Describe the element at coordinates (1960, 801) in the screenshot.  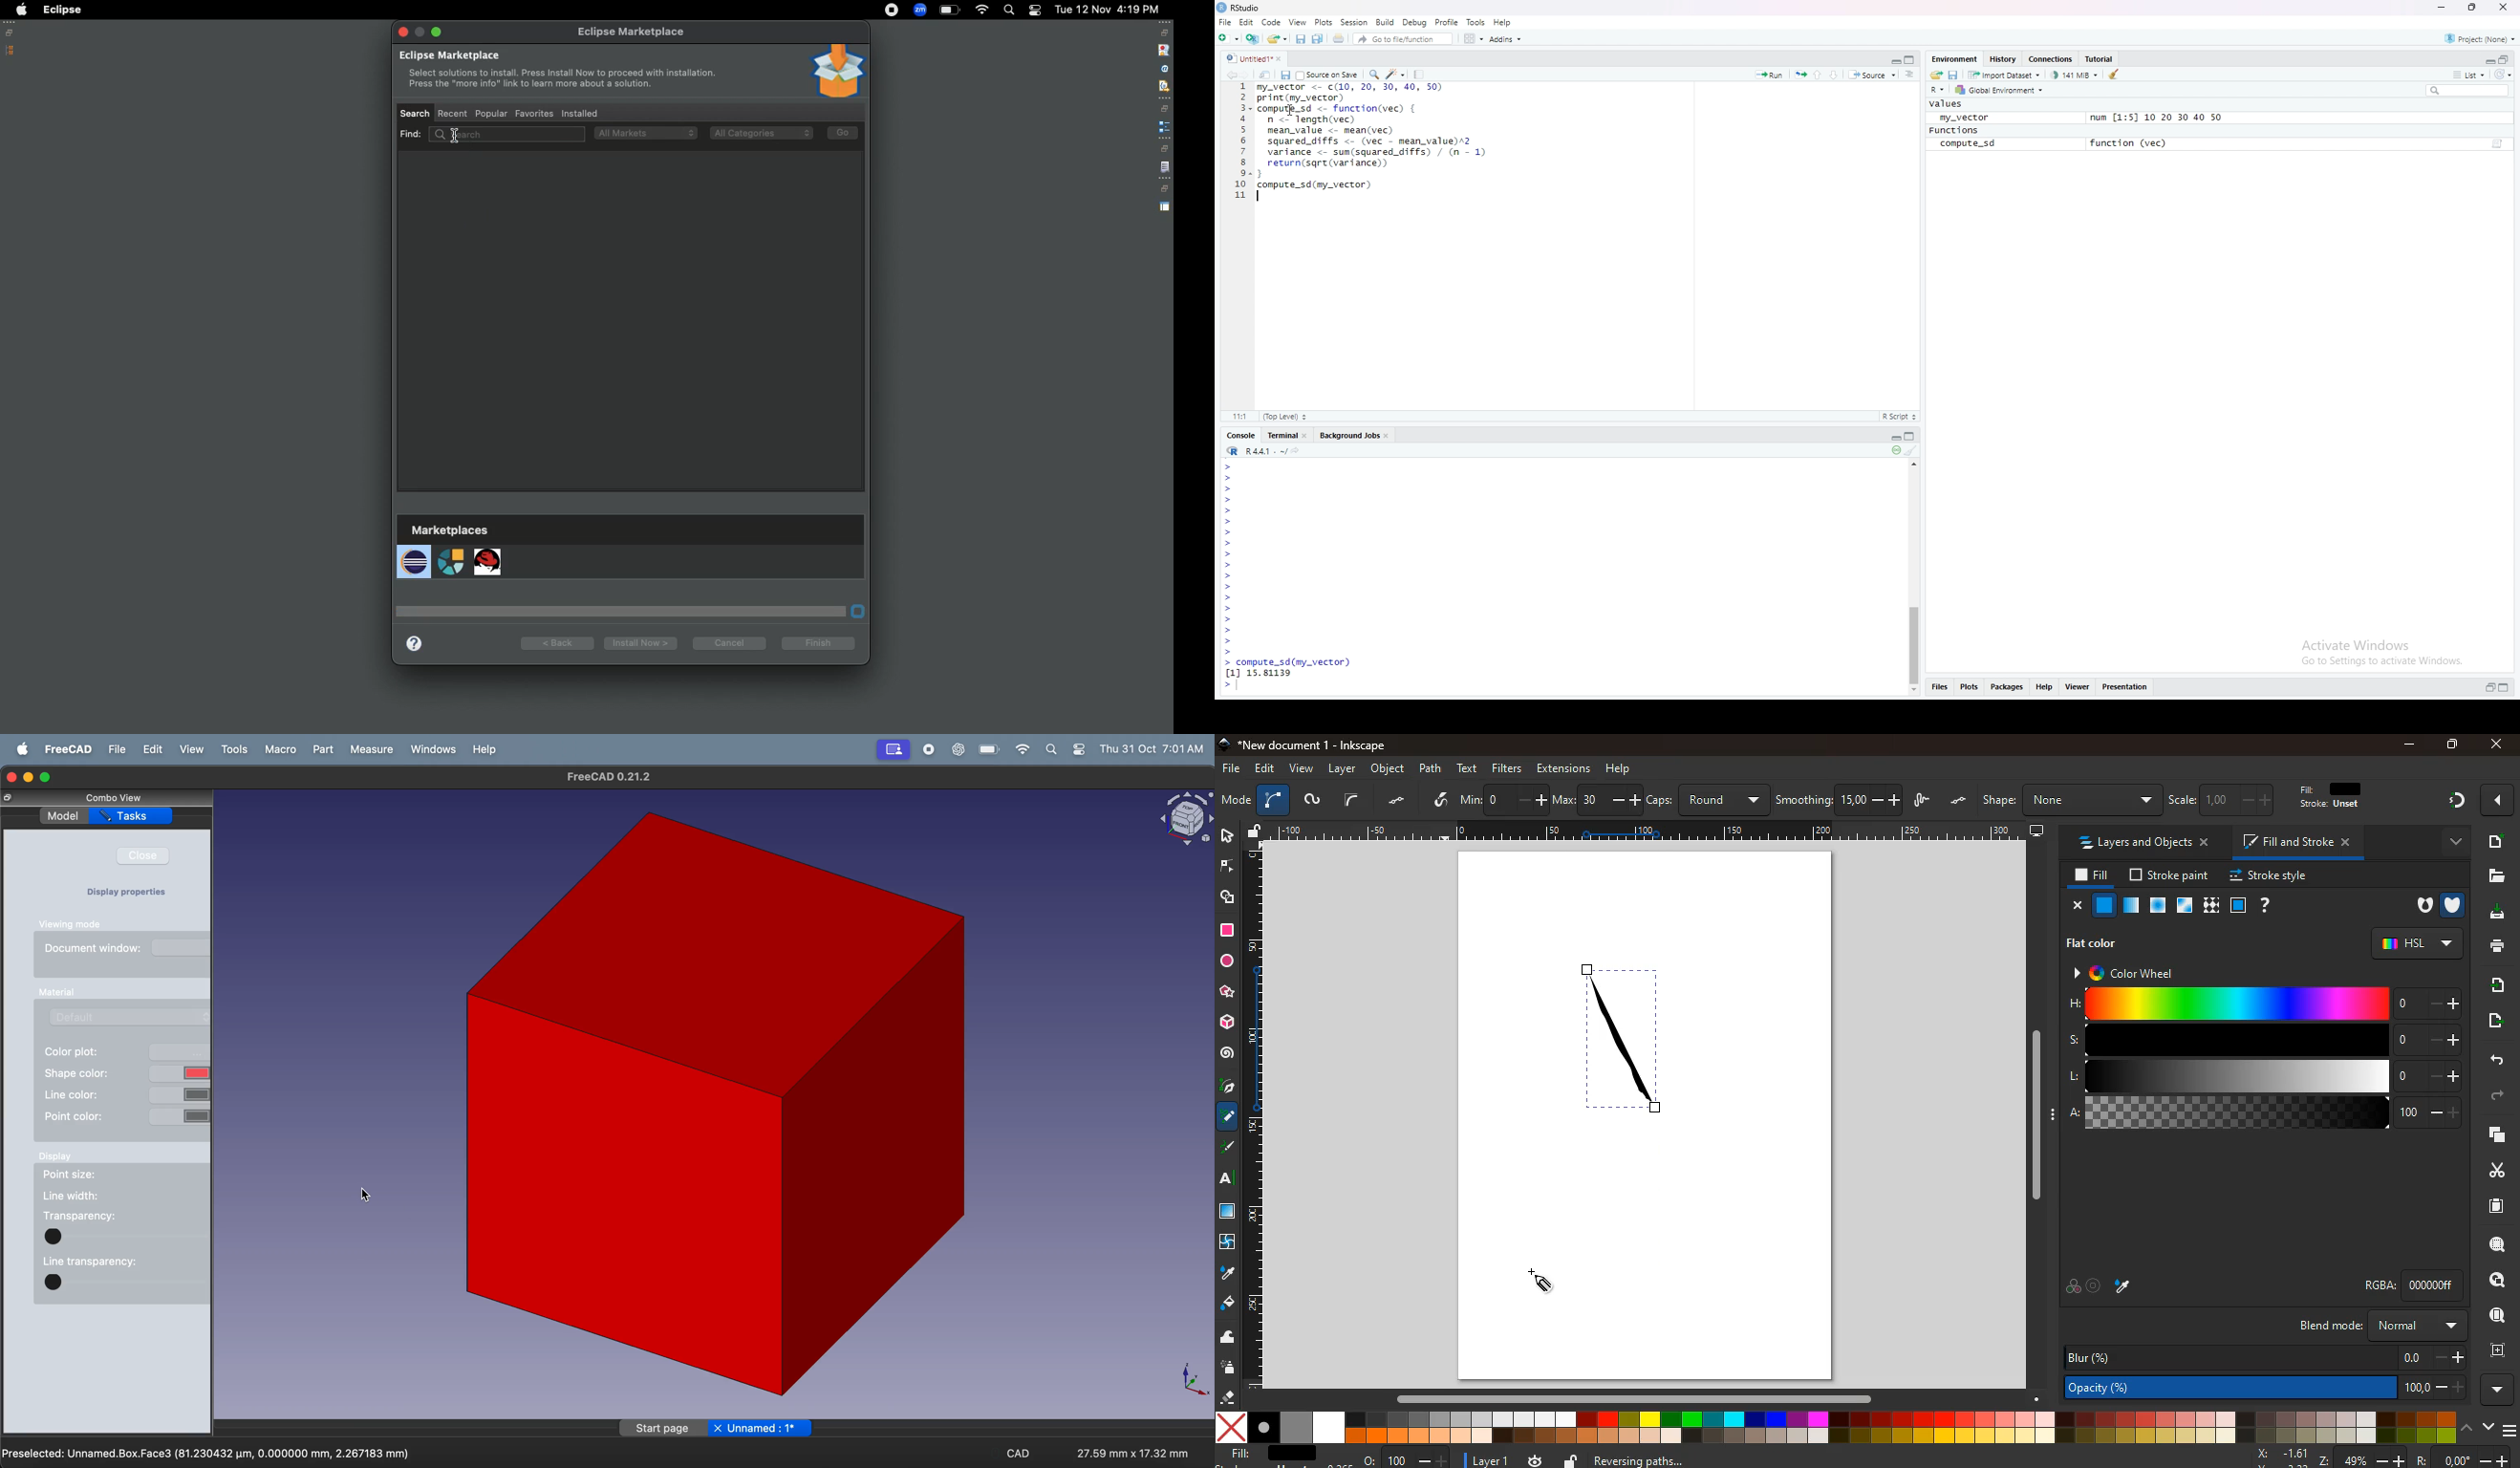
I see `dots` at that location.